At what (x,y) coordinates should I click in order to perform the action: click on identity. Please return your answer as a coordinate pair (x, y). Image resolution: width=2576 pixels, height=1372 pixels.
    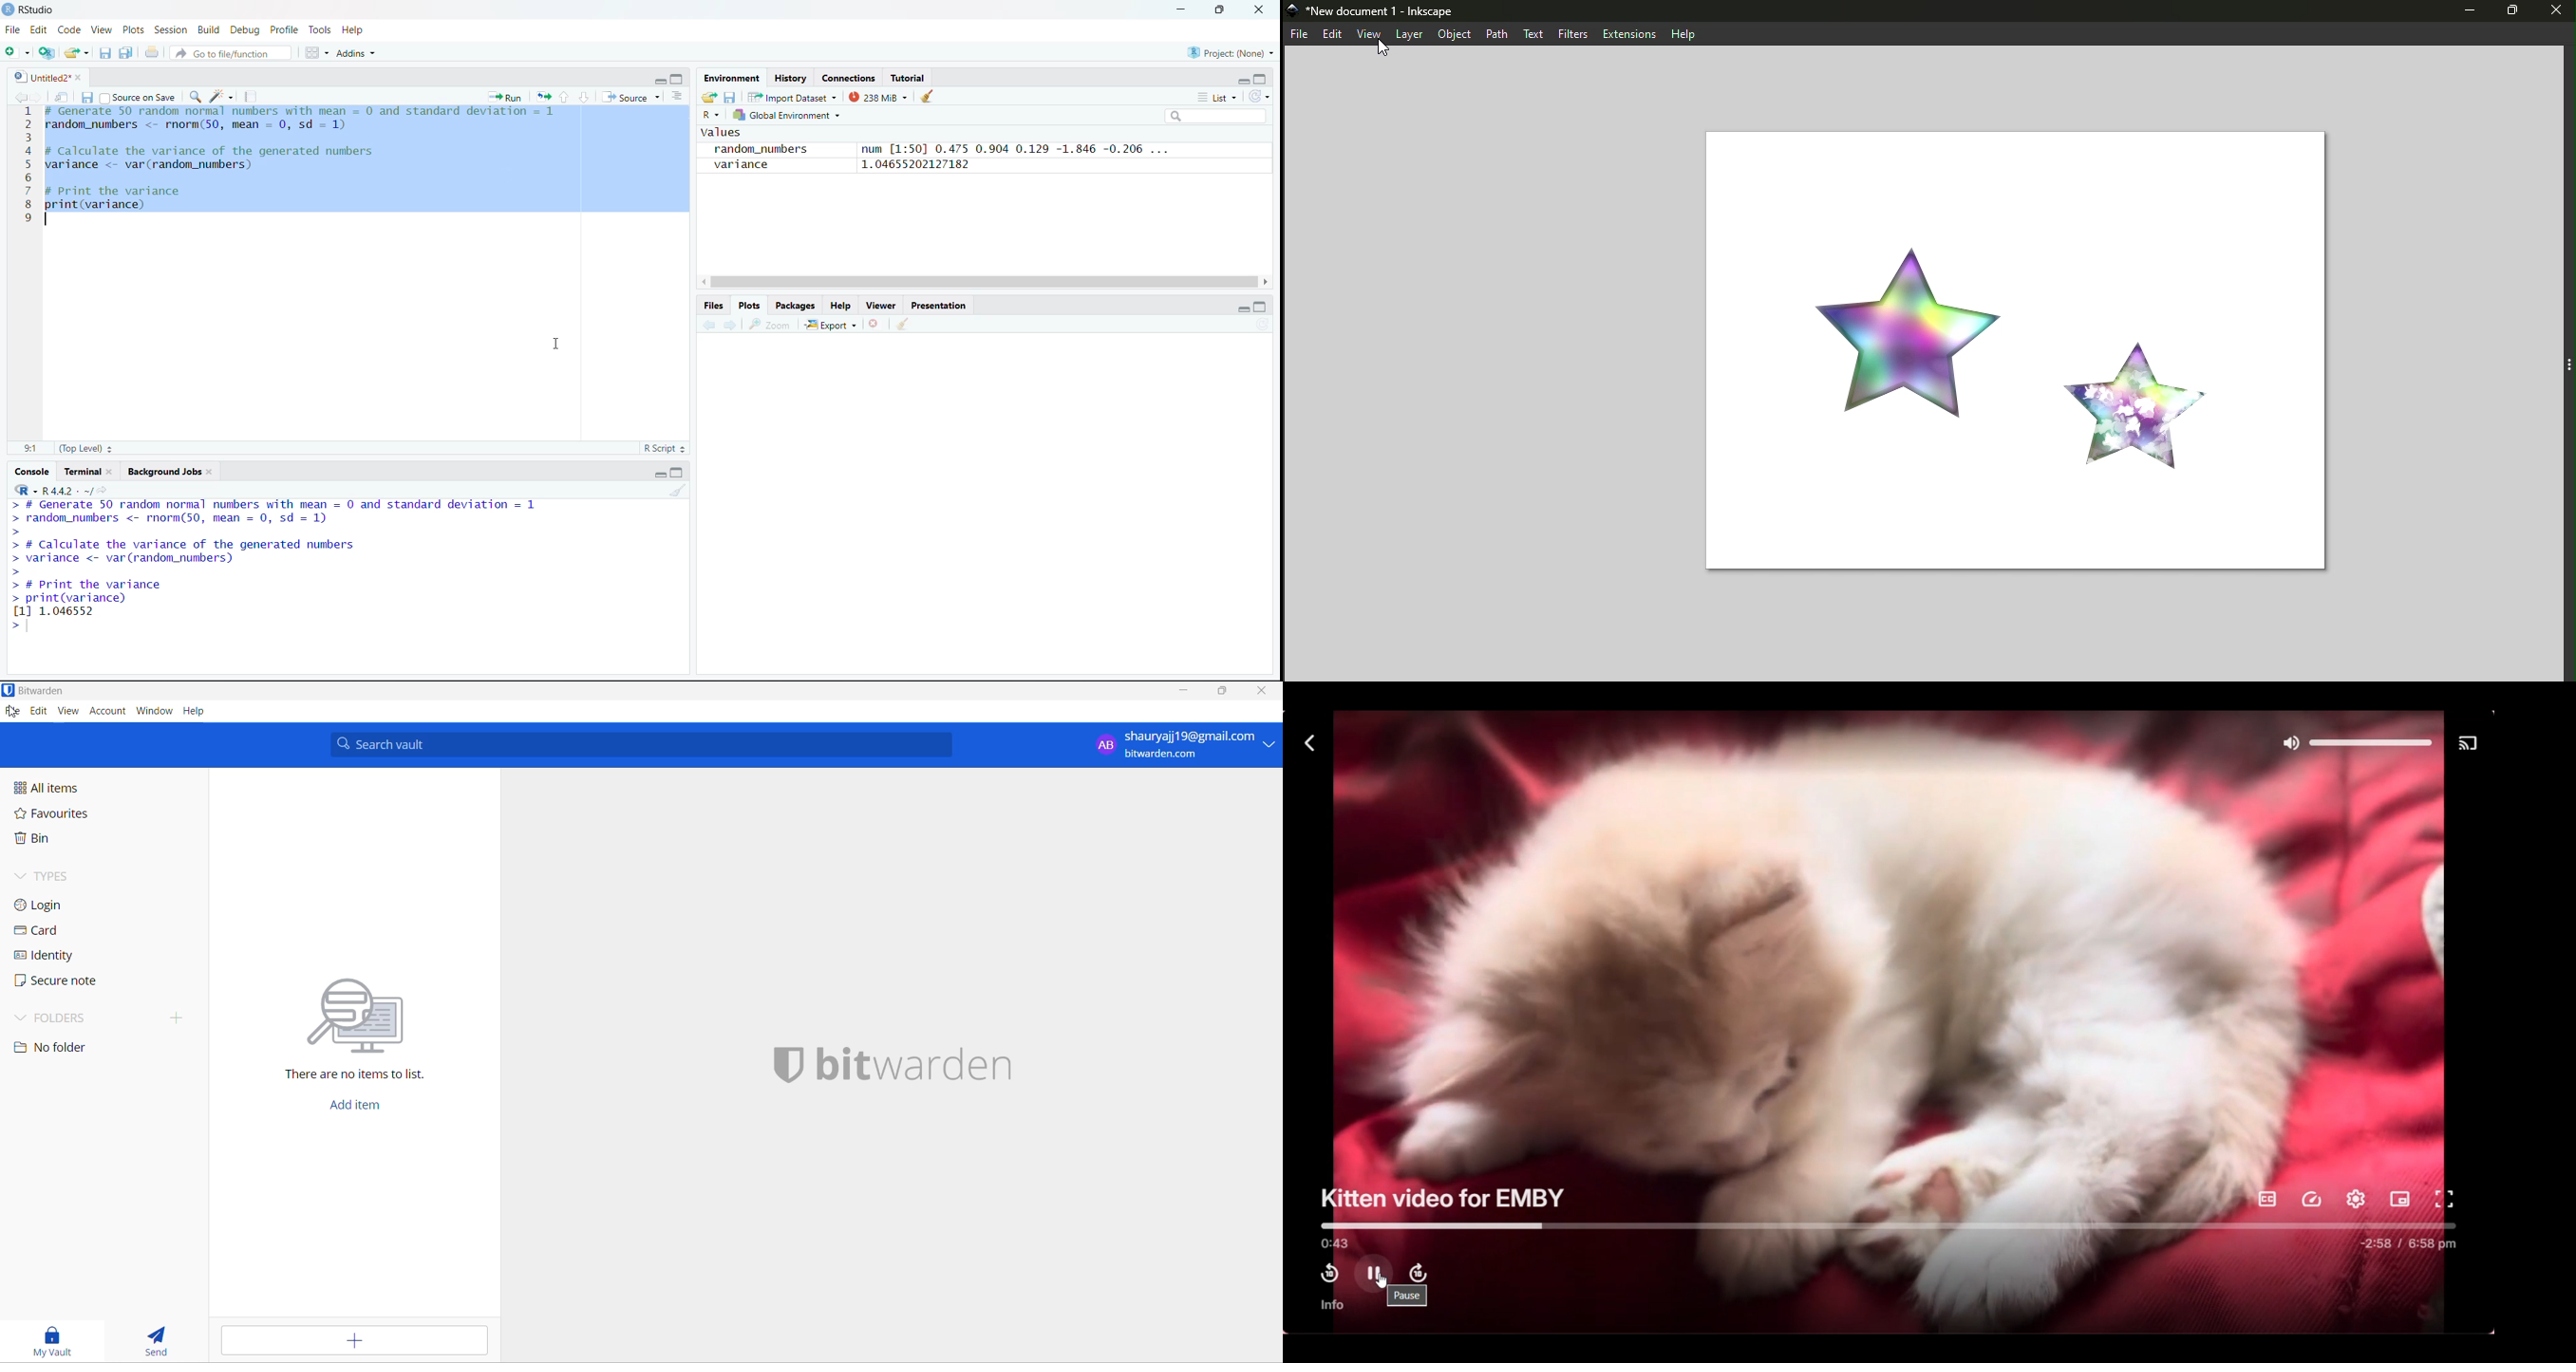
    Looking at the image, I should click on (88, 958).